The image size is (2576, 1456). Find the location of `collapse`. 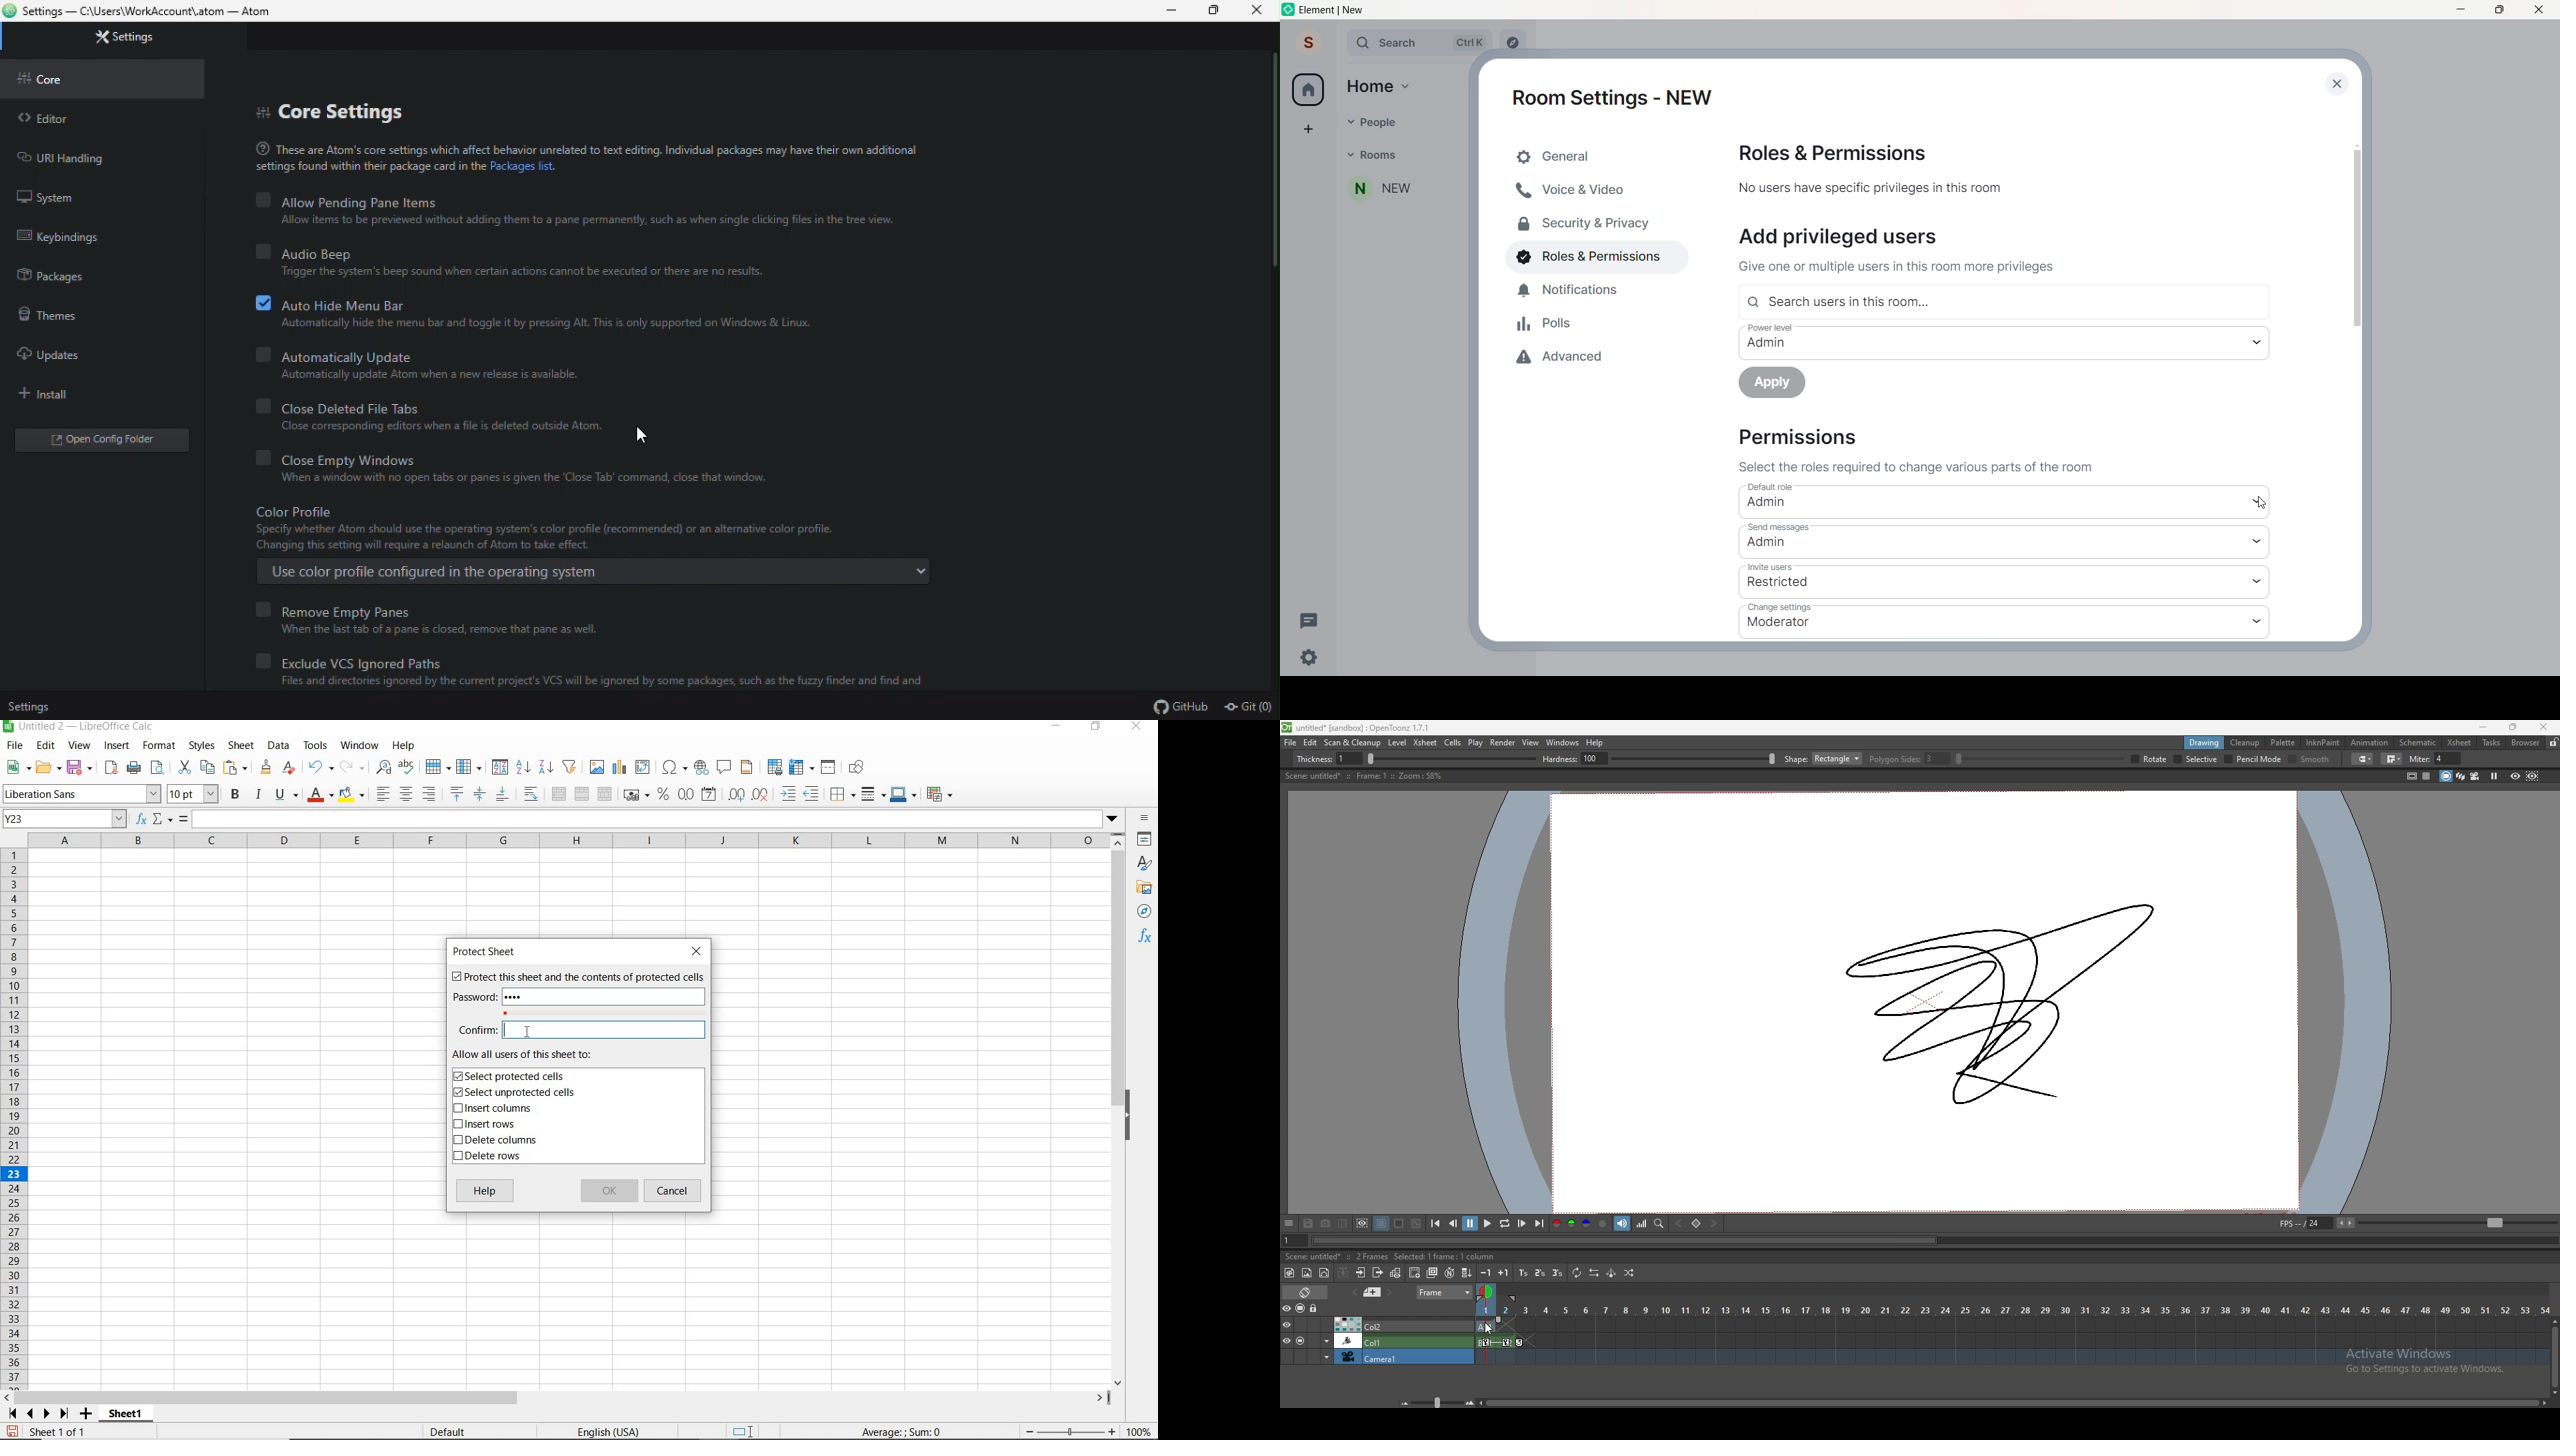

collapse is located at coordinates (1343, 1272).